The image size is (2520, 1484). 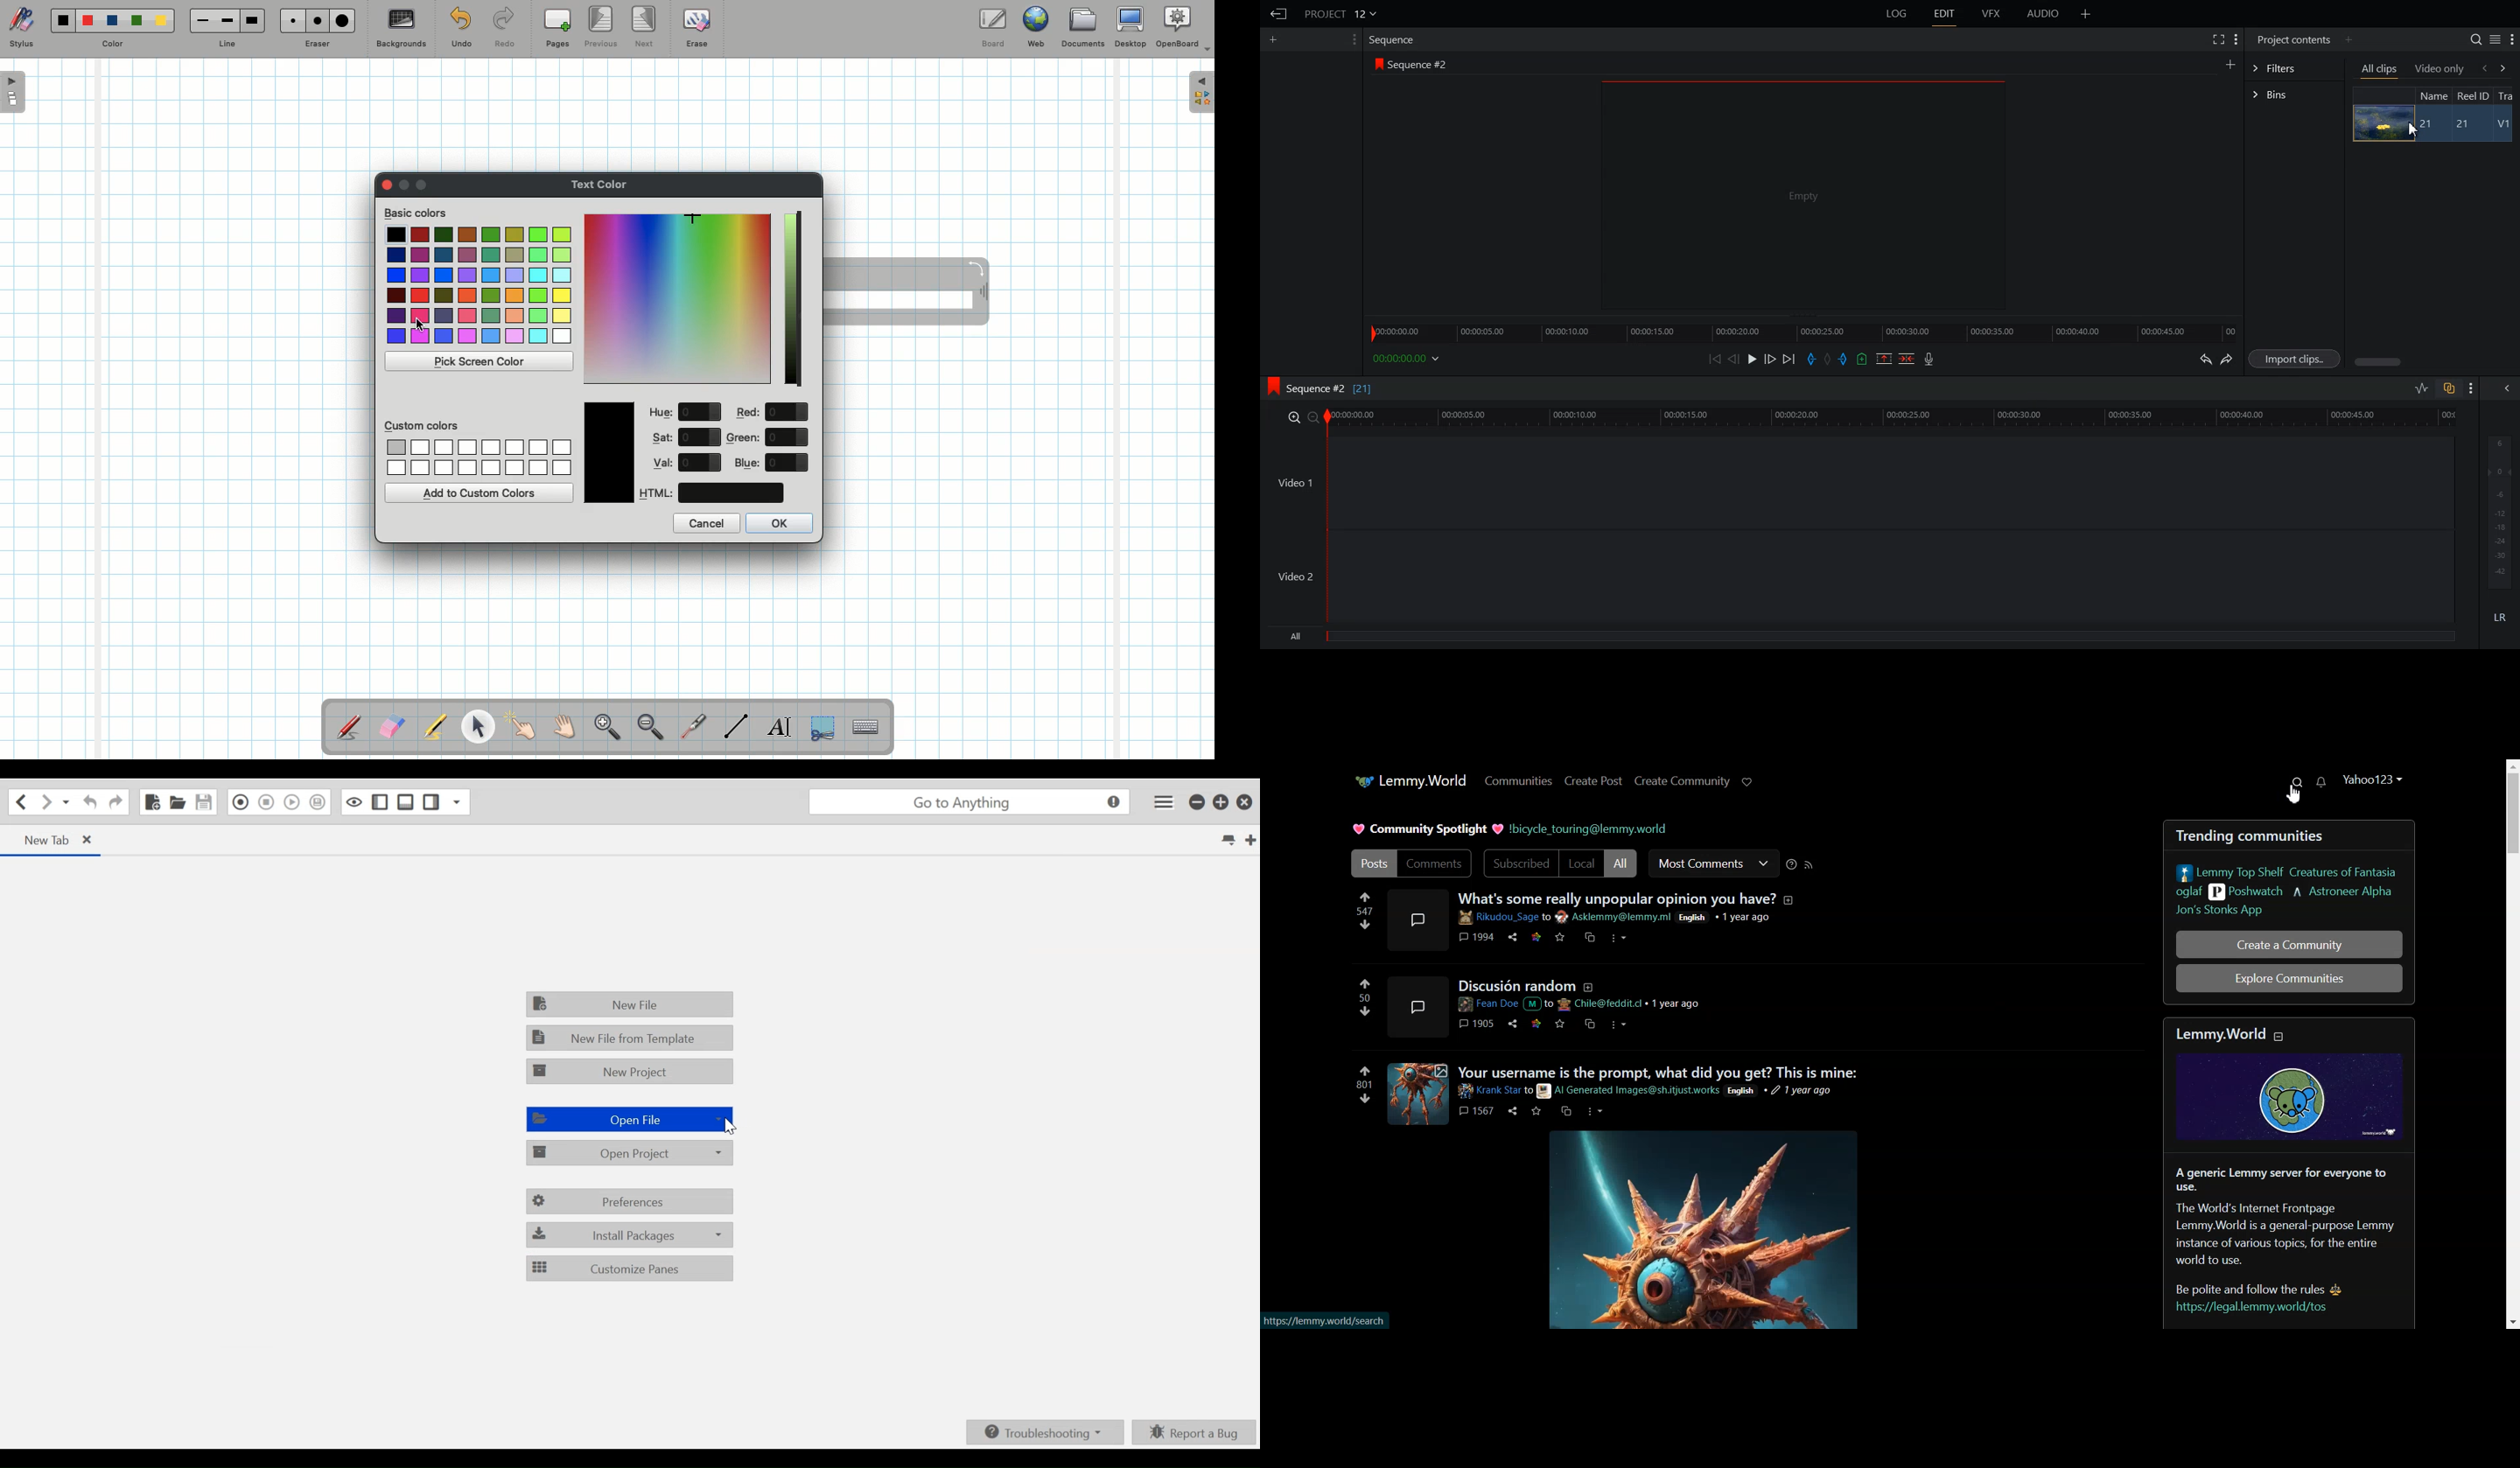 I want to click on AI generated image, so click(x=1418, y=1093).